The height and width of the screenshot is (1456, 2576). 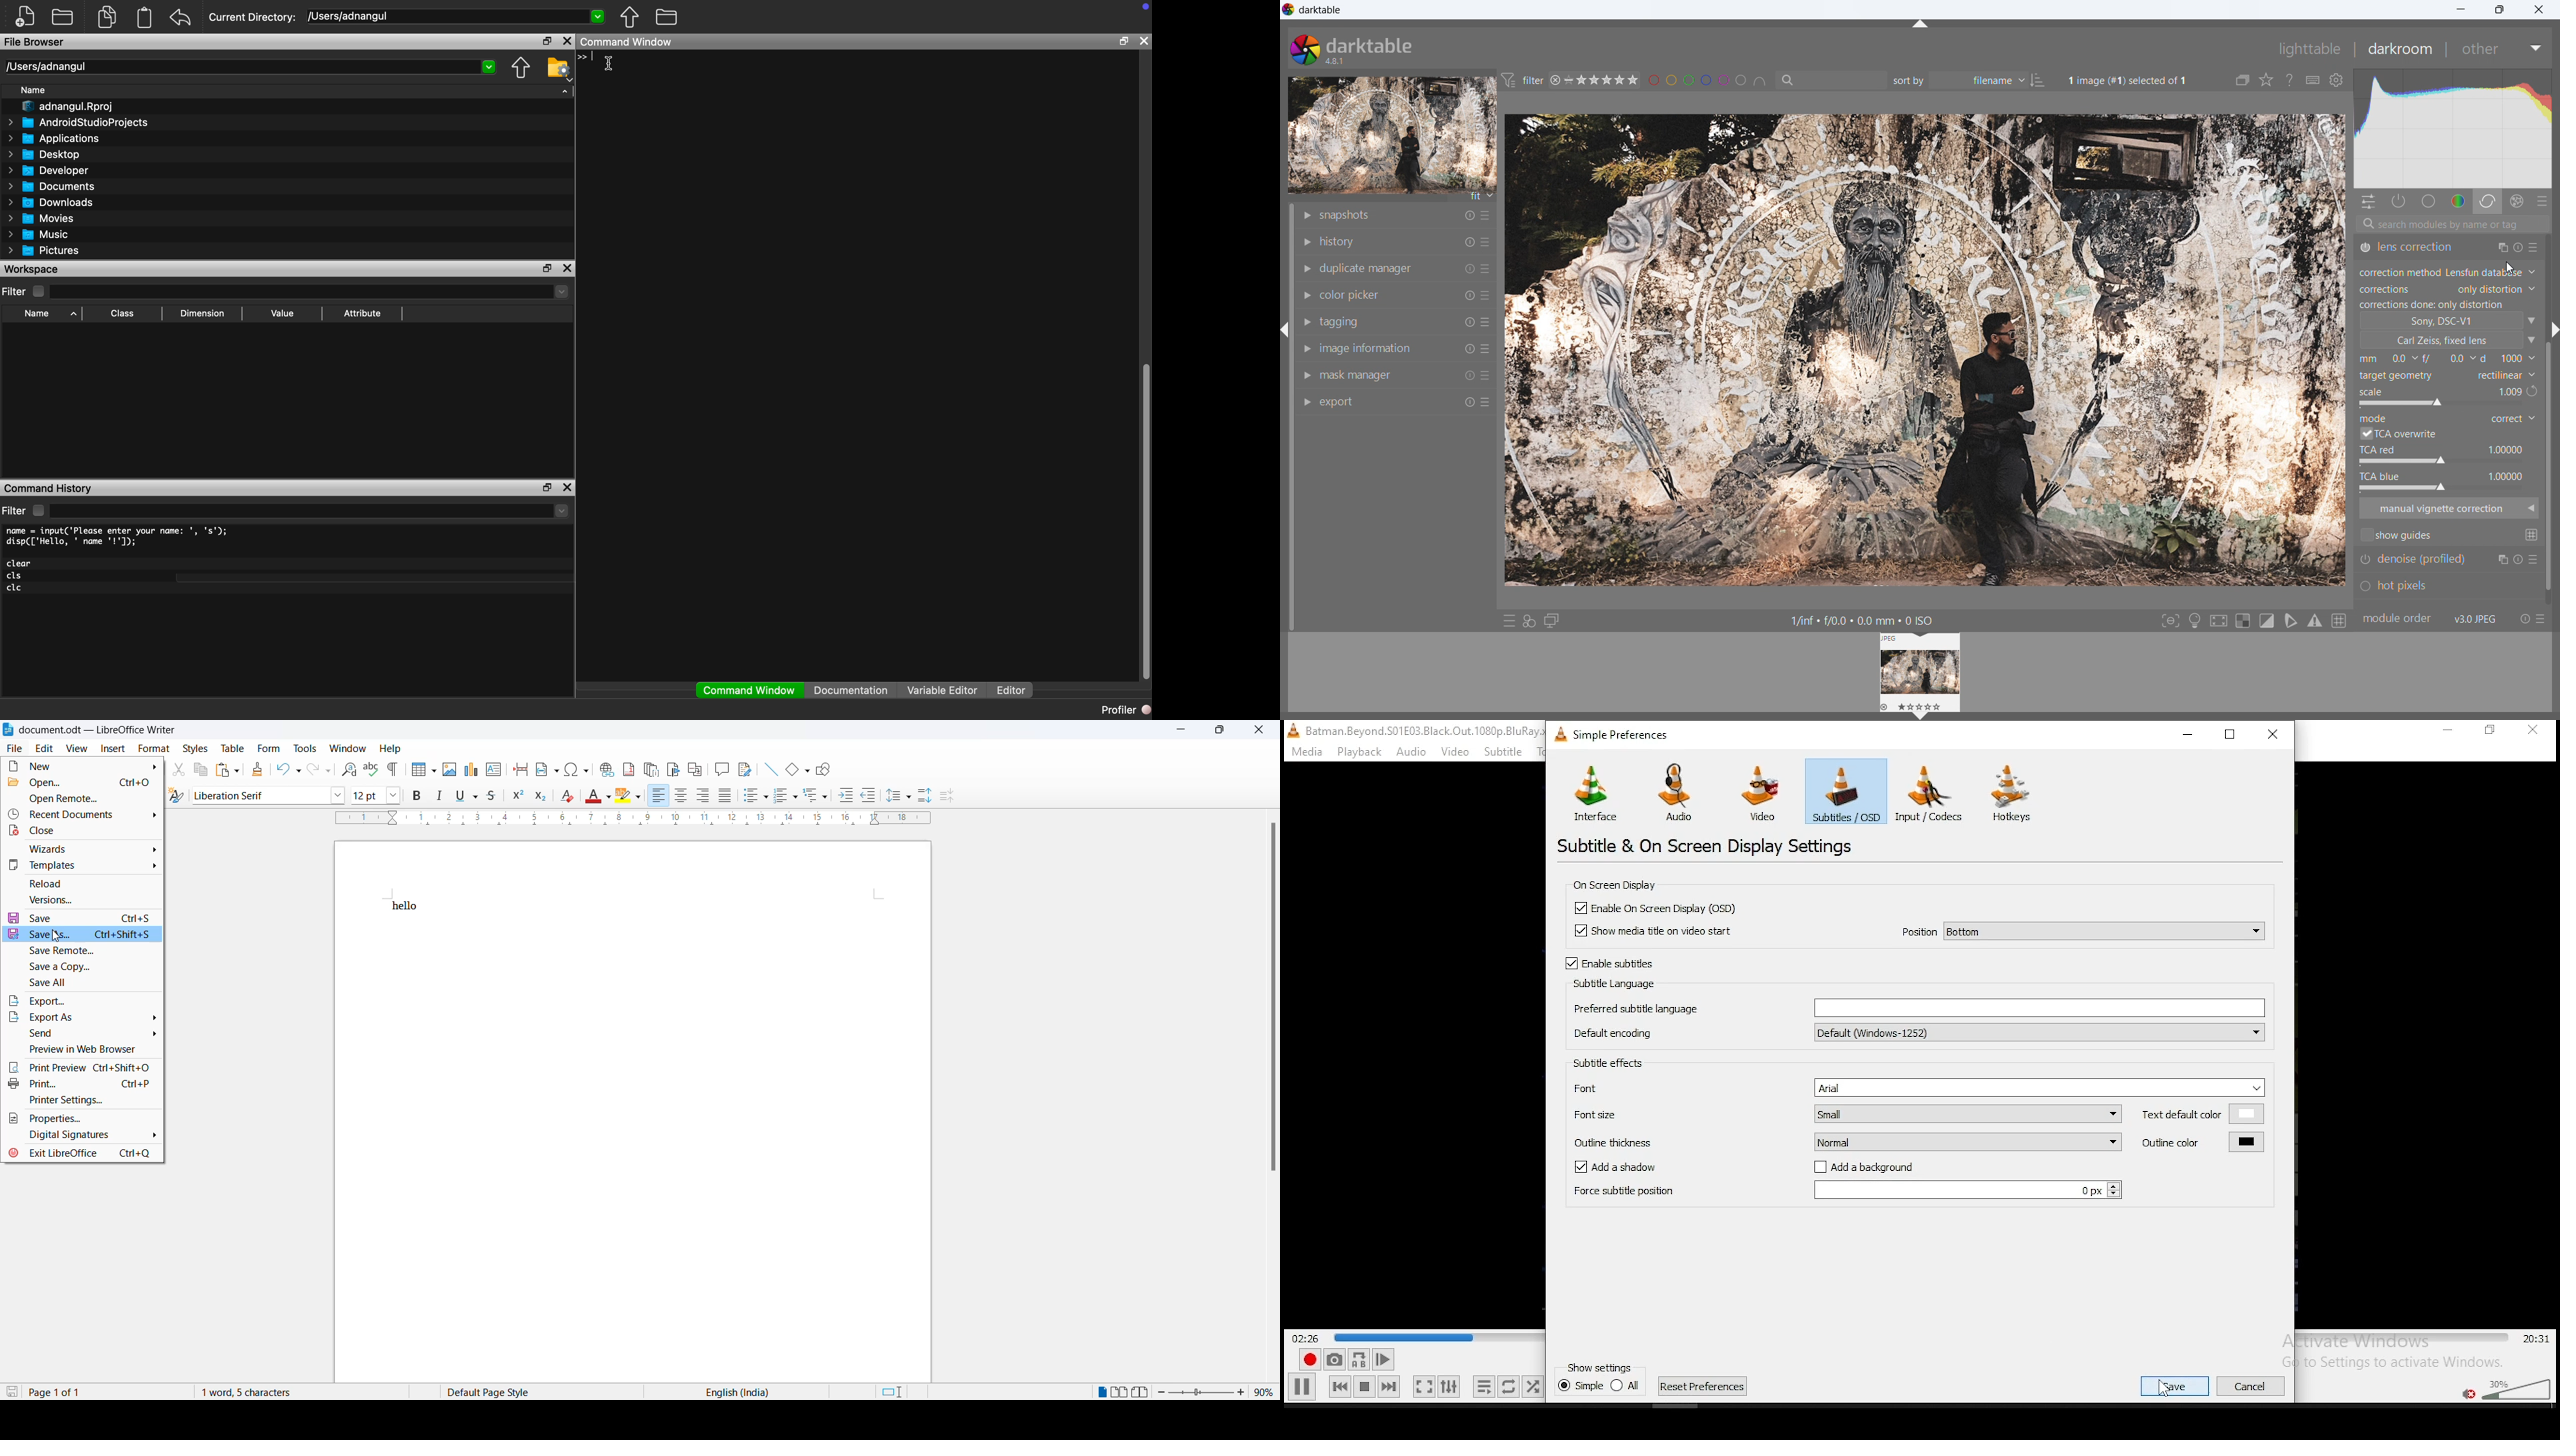 What do you see at coordinates (633, 819) in the screenshot?
I see `ruler` at bounding box center [633, 819].